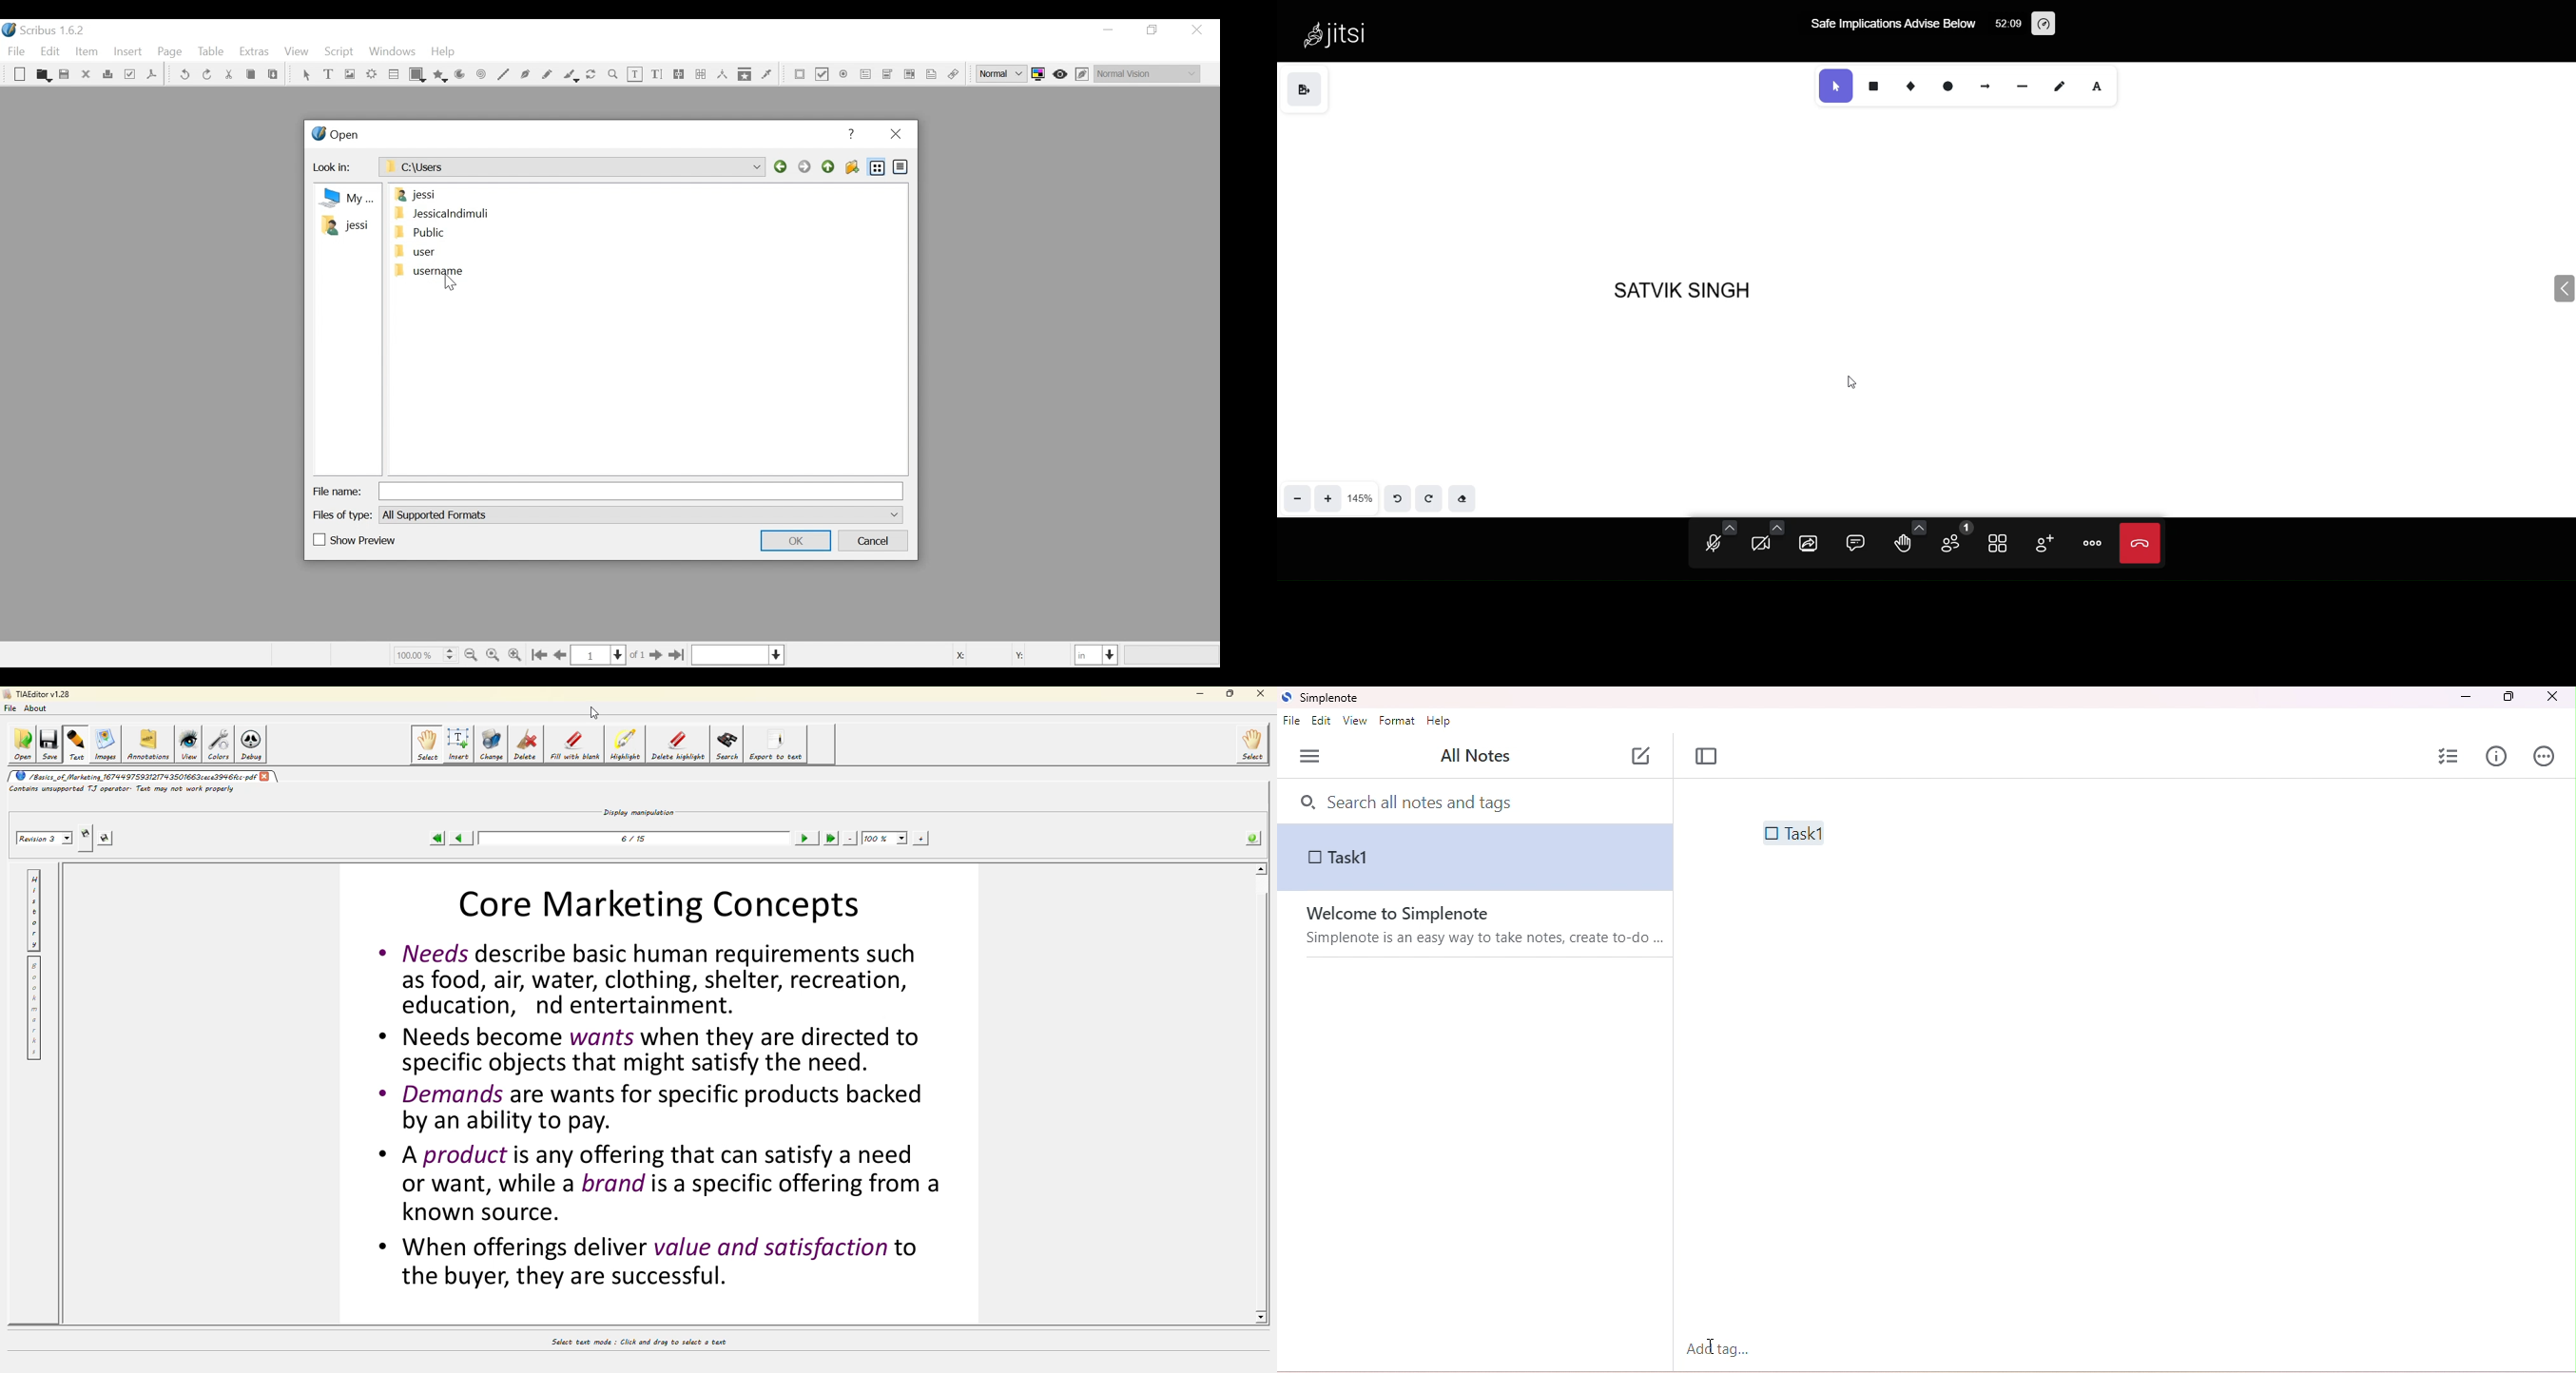 The image size is (2576, 1400). Describe the element at coordinates (460, 76) in the screenshot. I see `Arc` at that location.